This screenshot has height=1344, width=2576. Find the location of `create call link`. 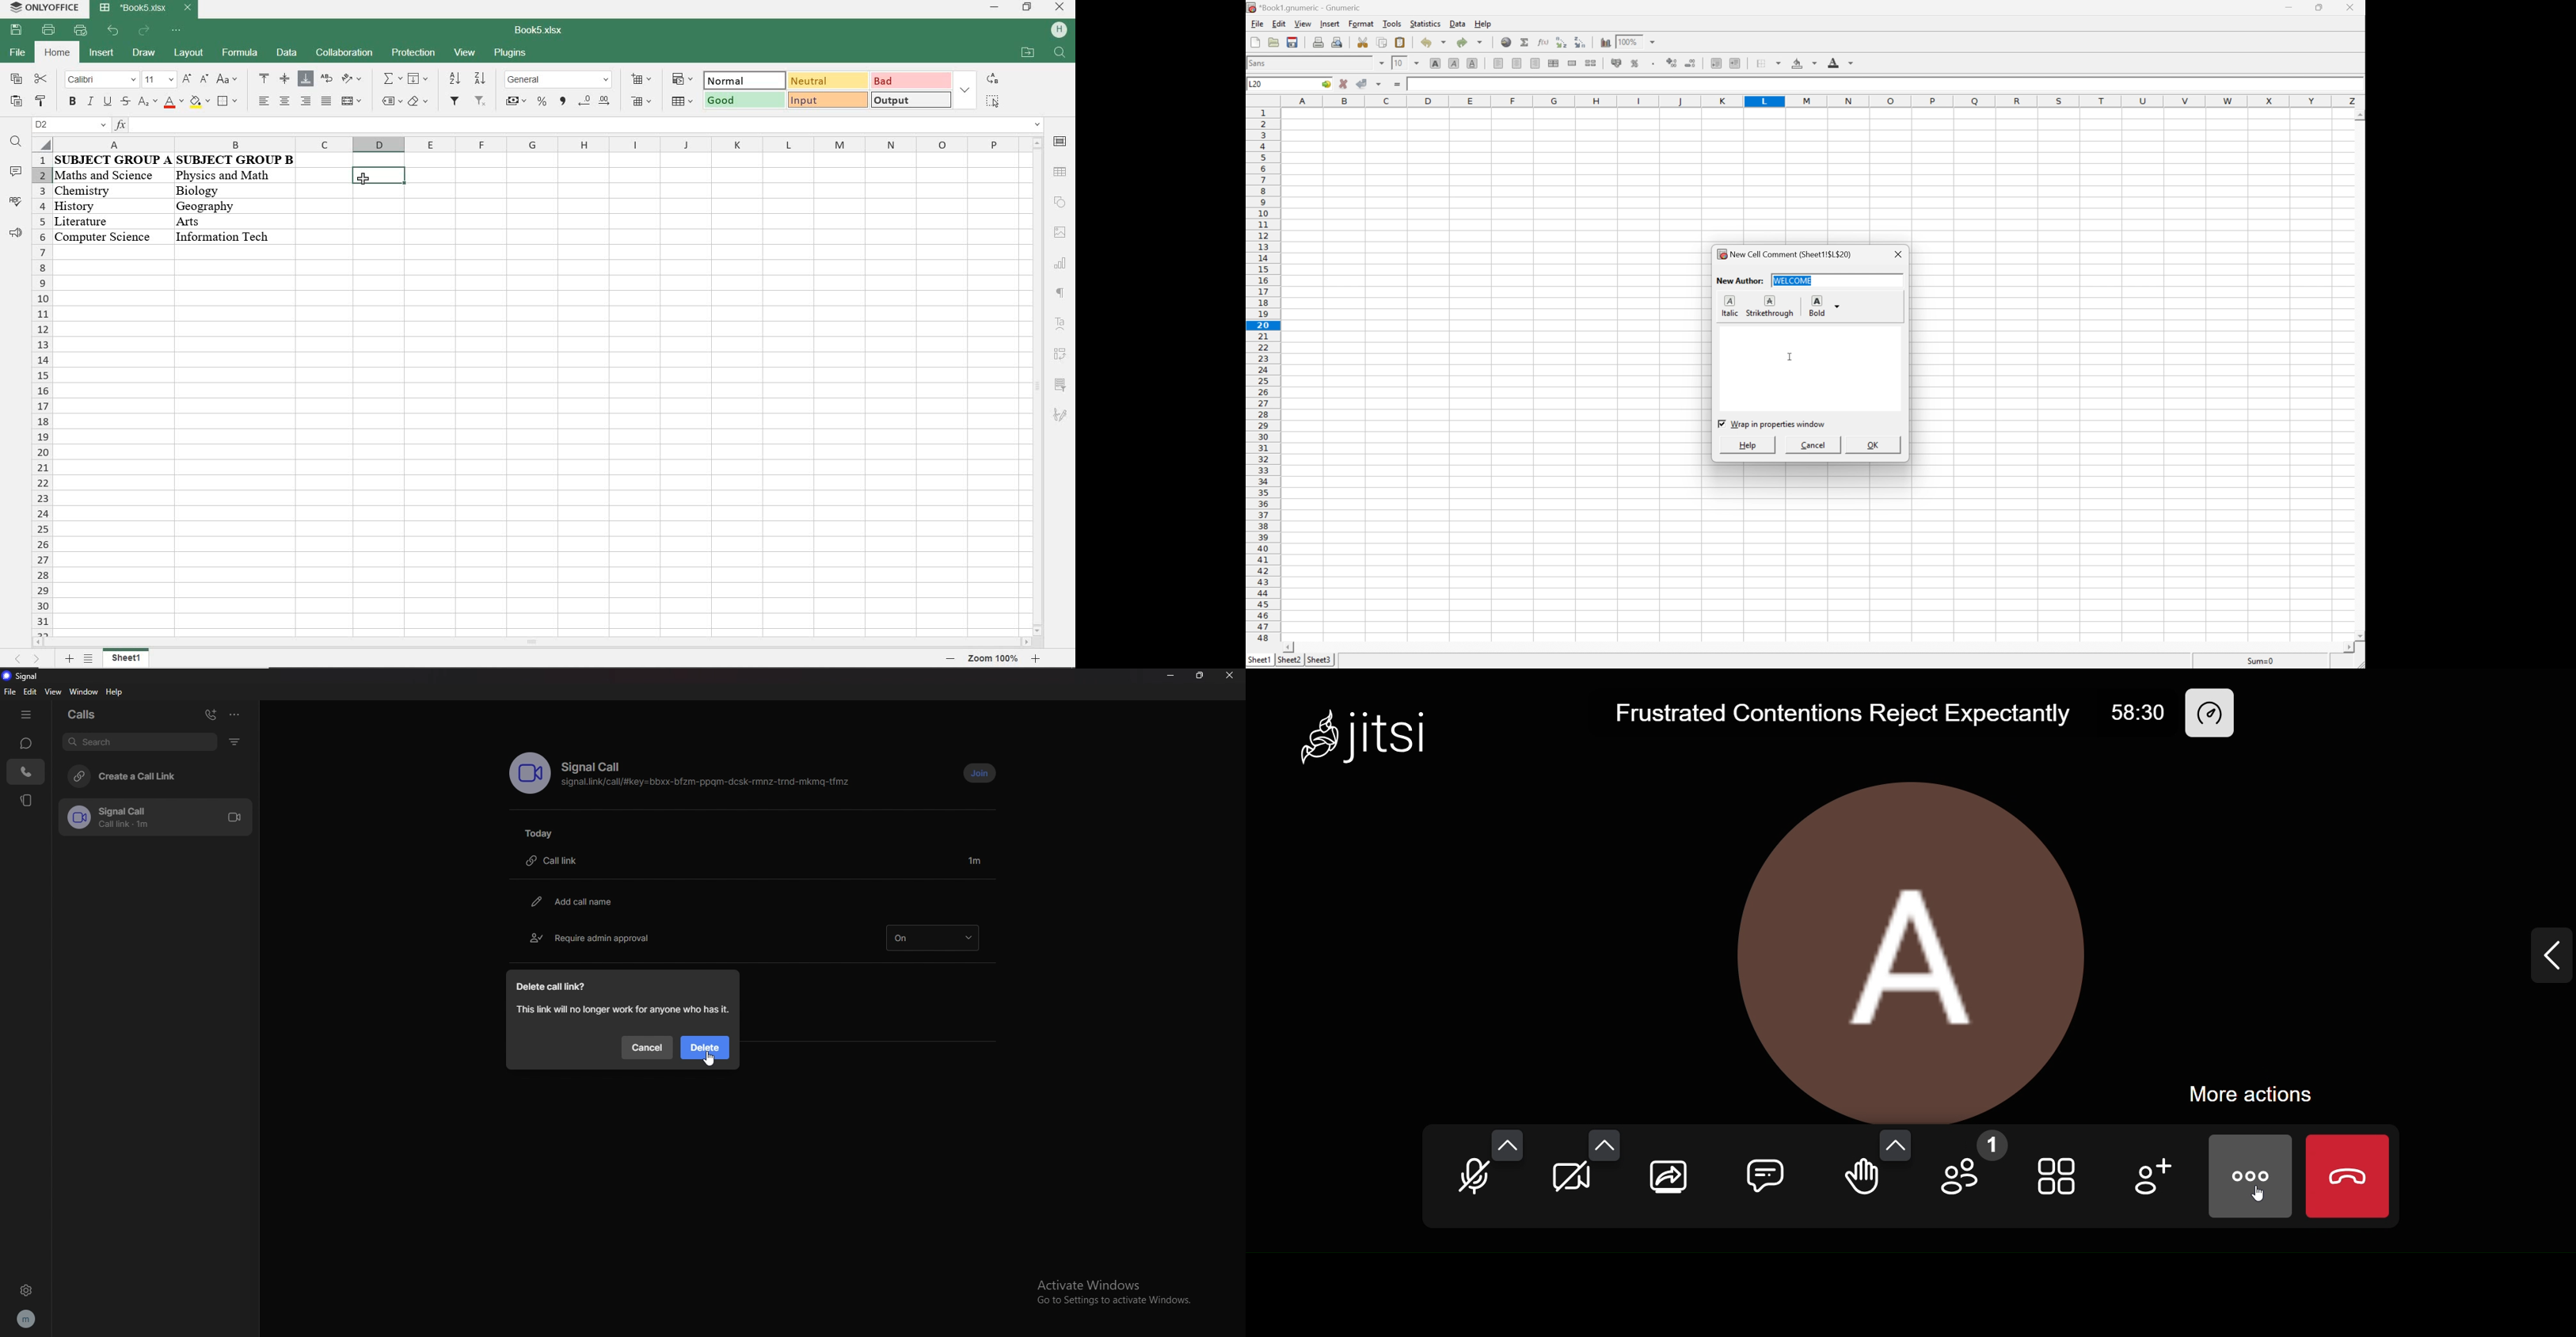

create call link is located at coordinates (160, 777).